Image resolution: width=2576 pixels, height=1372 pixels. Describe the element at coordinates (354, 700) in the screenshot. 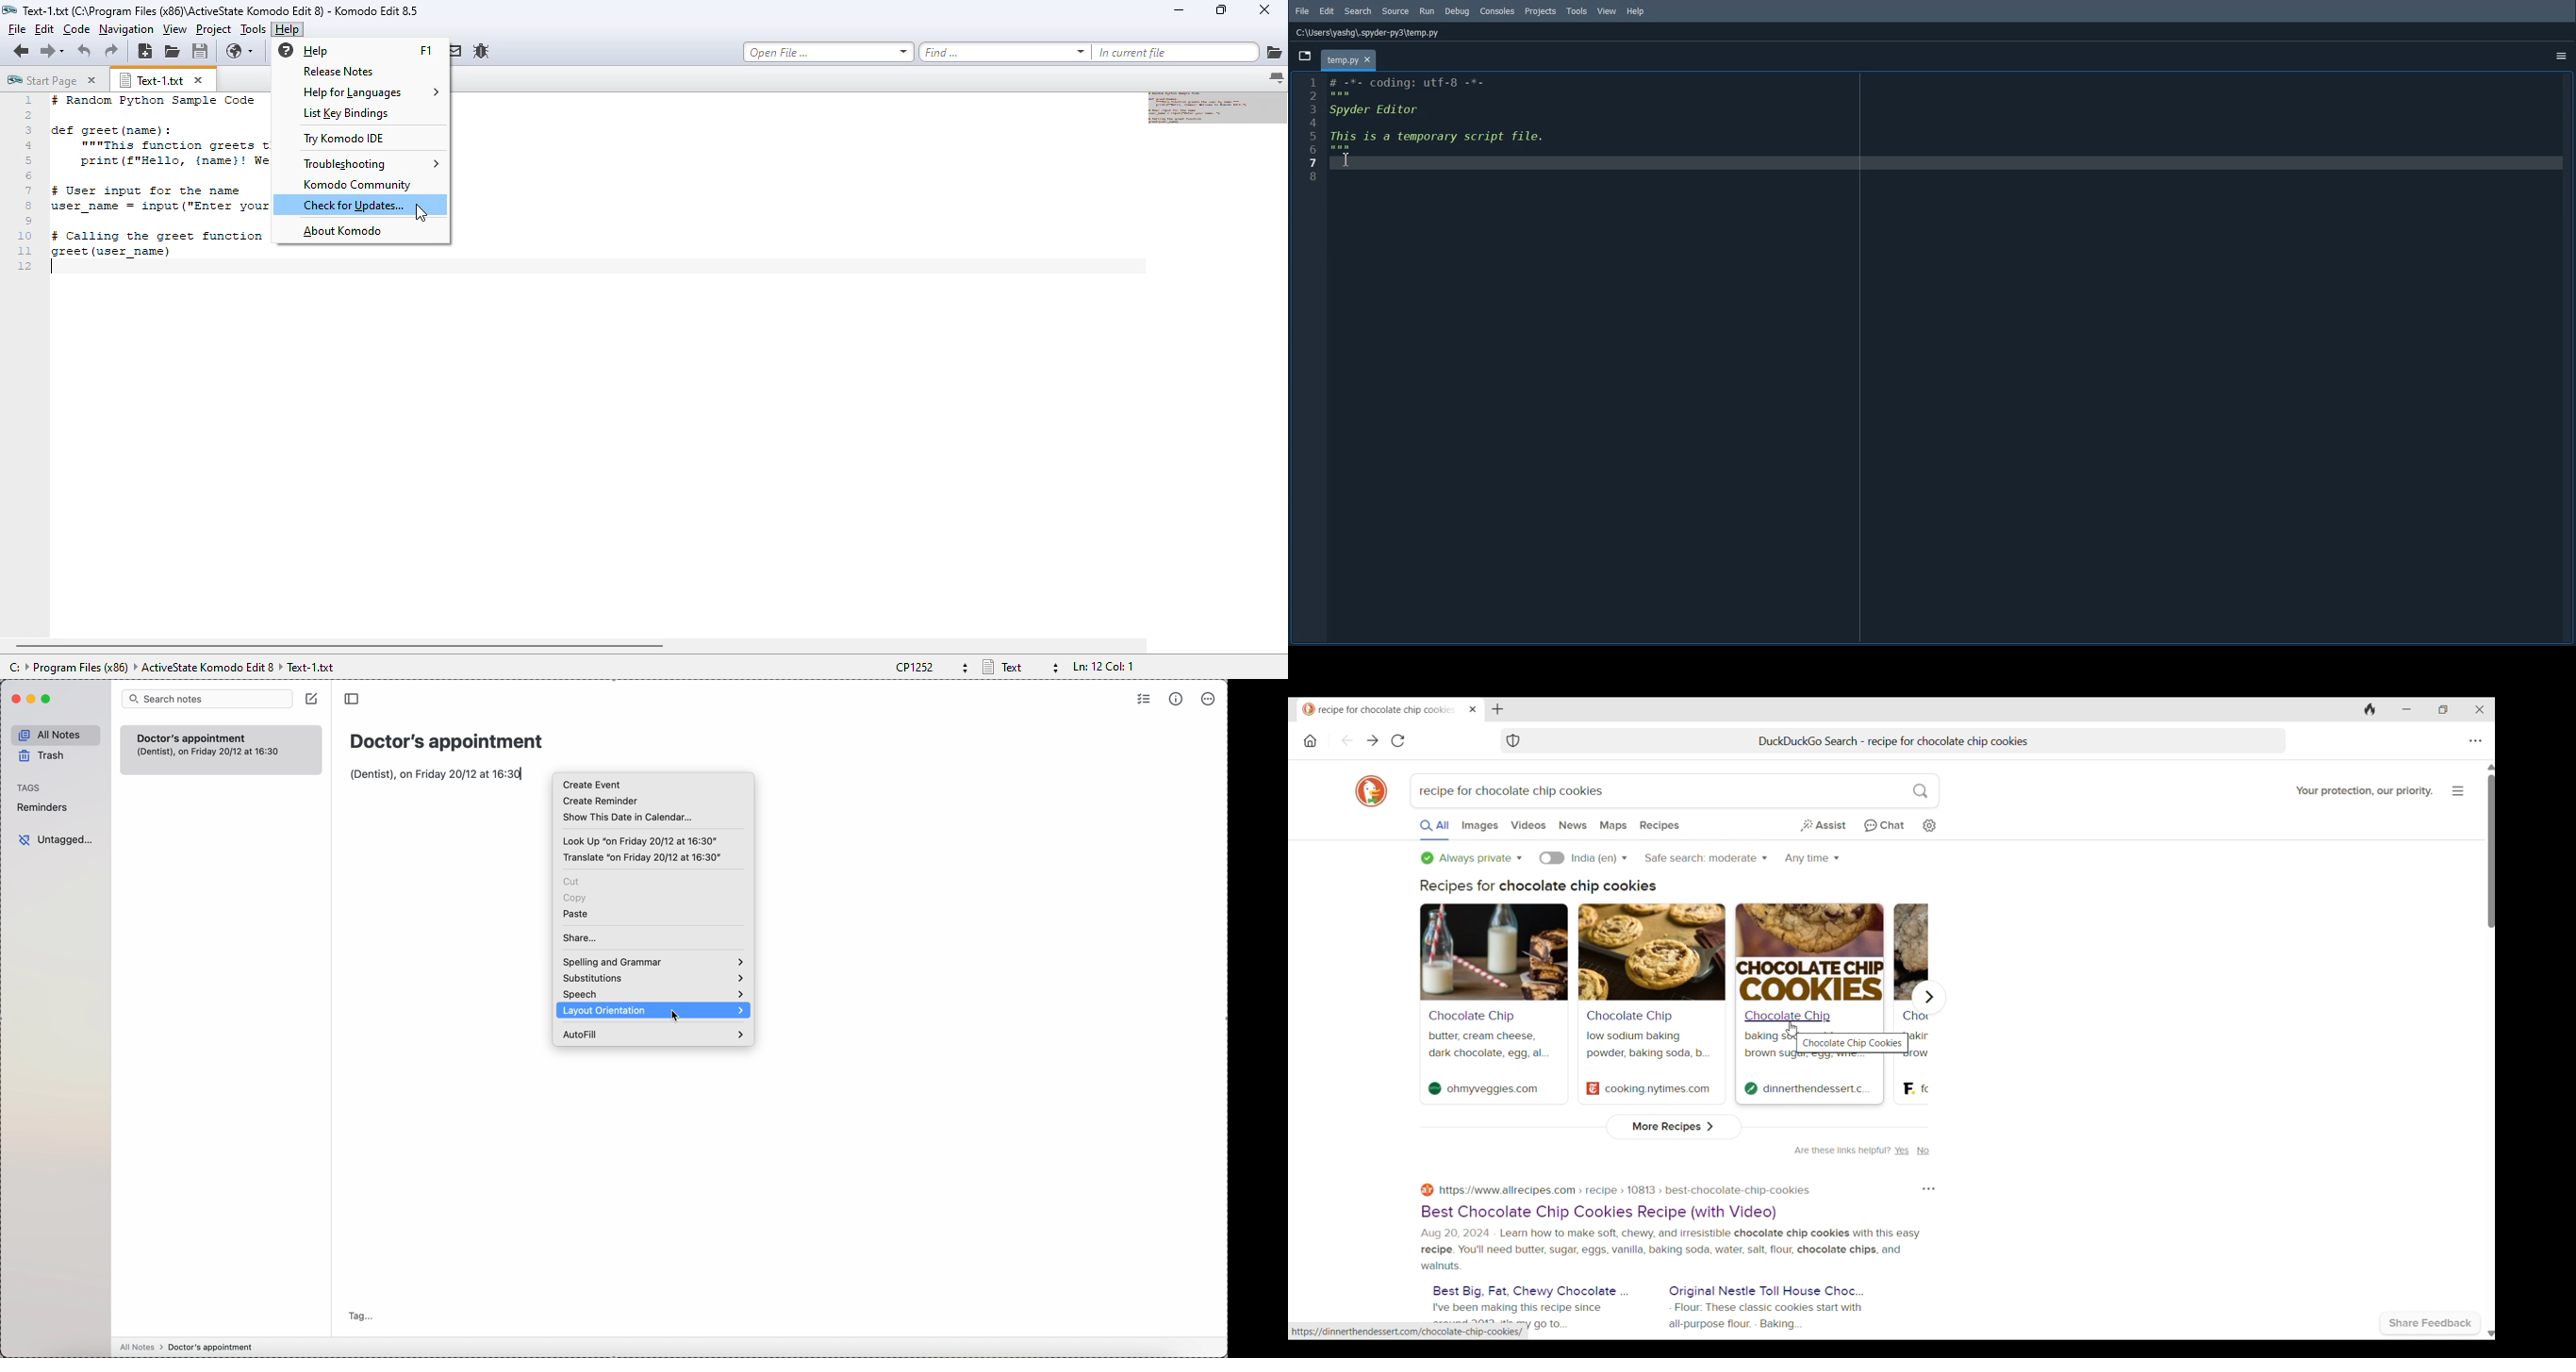

I see `toggle sidebar` at that location.